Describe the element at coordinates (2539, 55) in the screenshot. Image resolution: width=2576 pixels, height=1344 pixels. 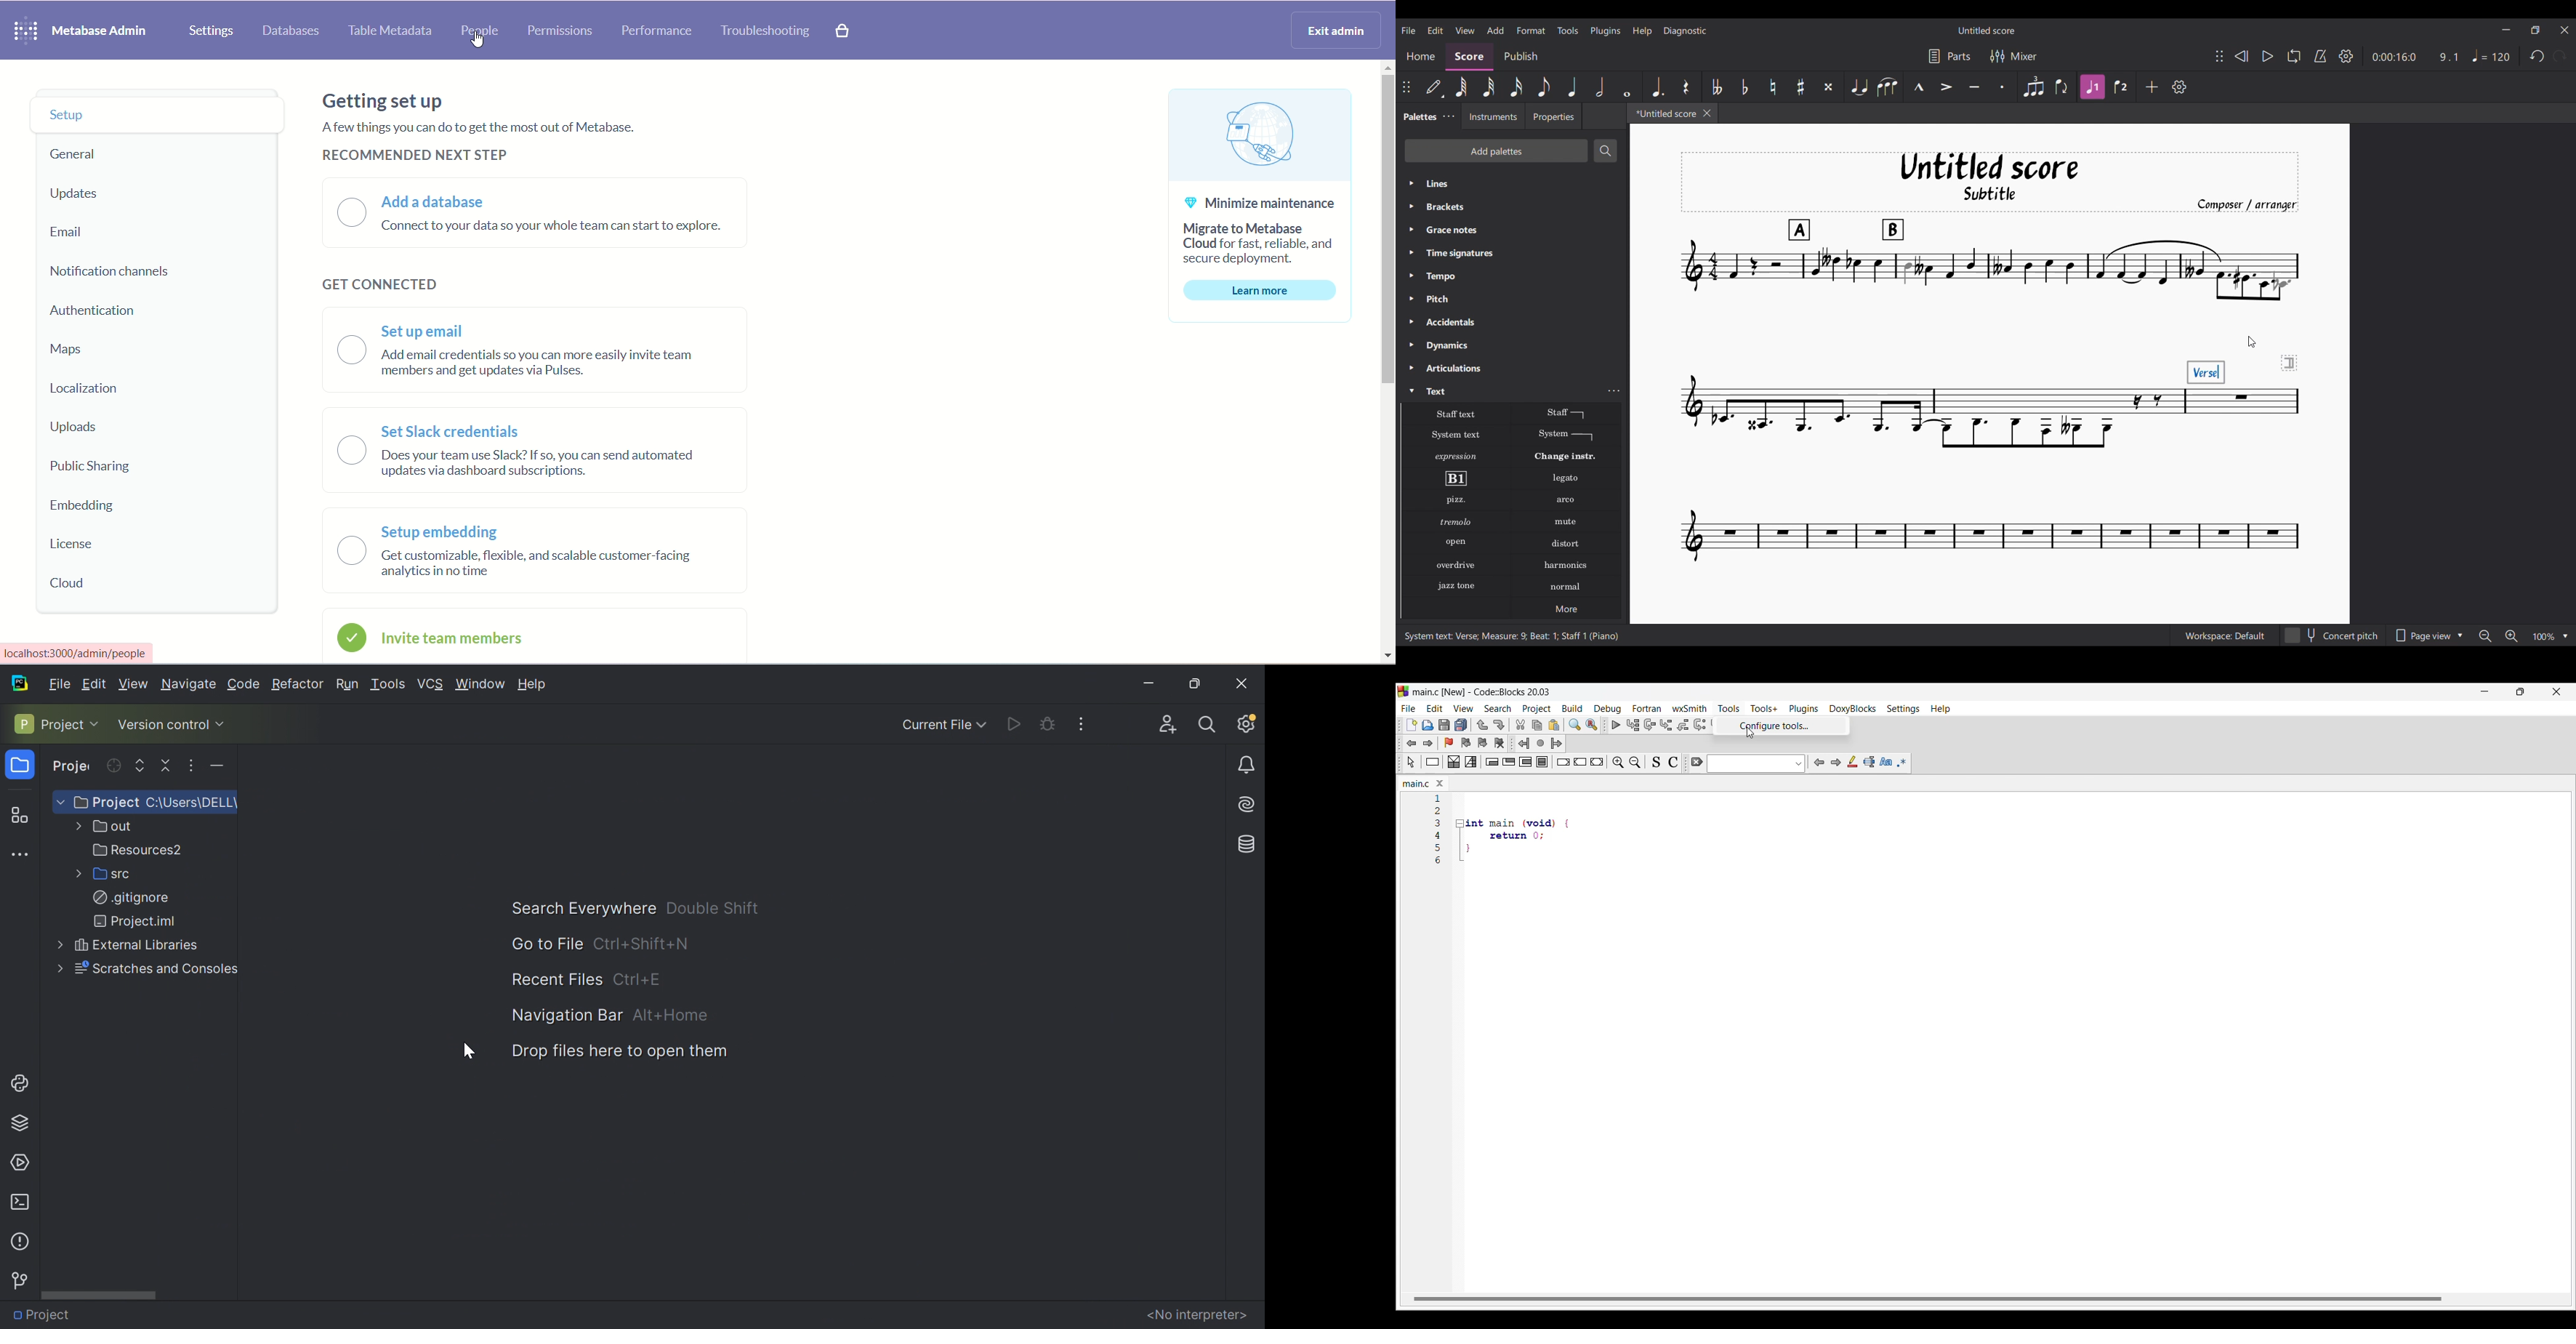
I see `Undo` at that location.